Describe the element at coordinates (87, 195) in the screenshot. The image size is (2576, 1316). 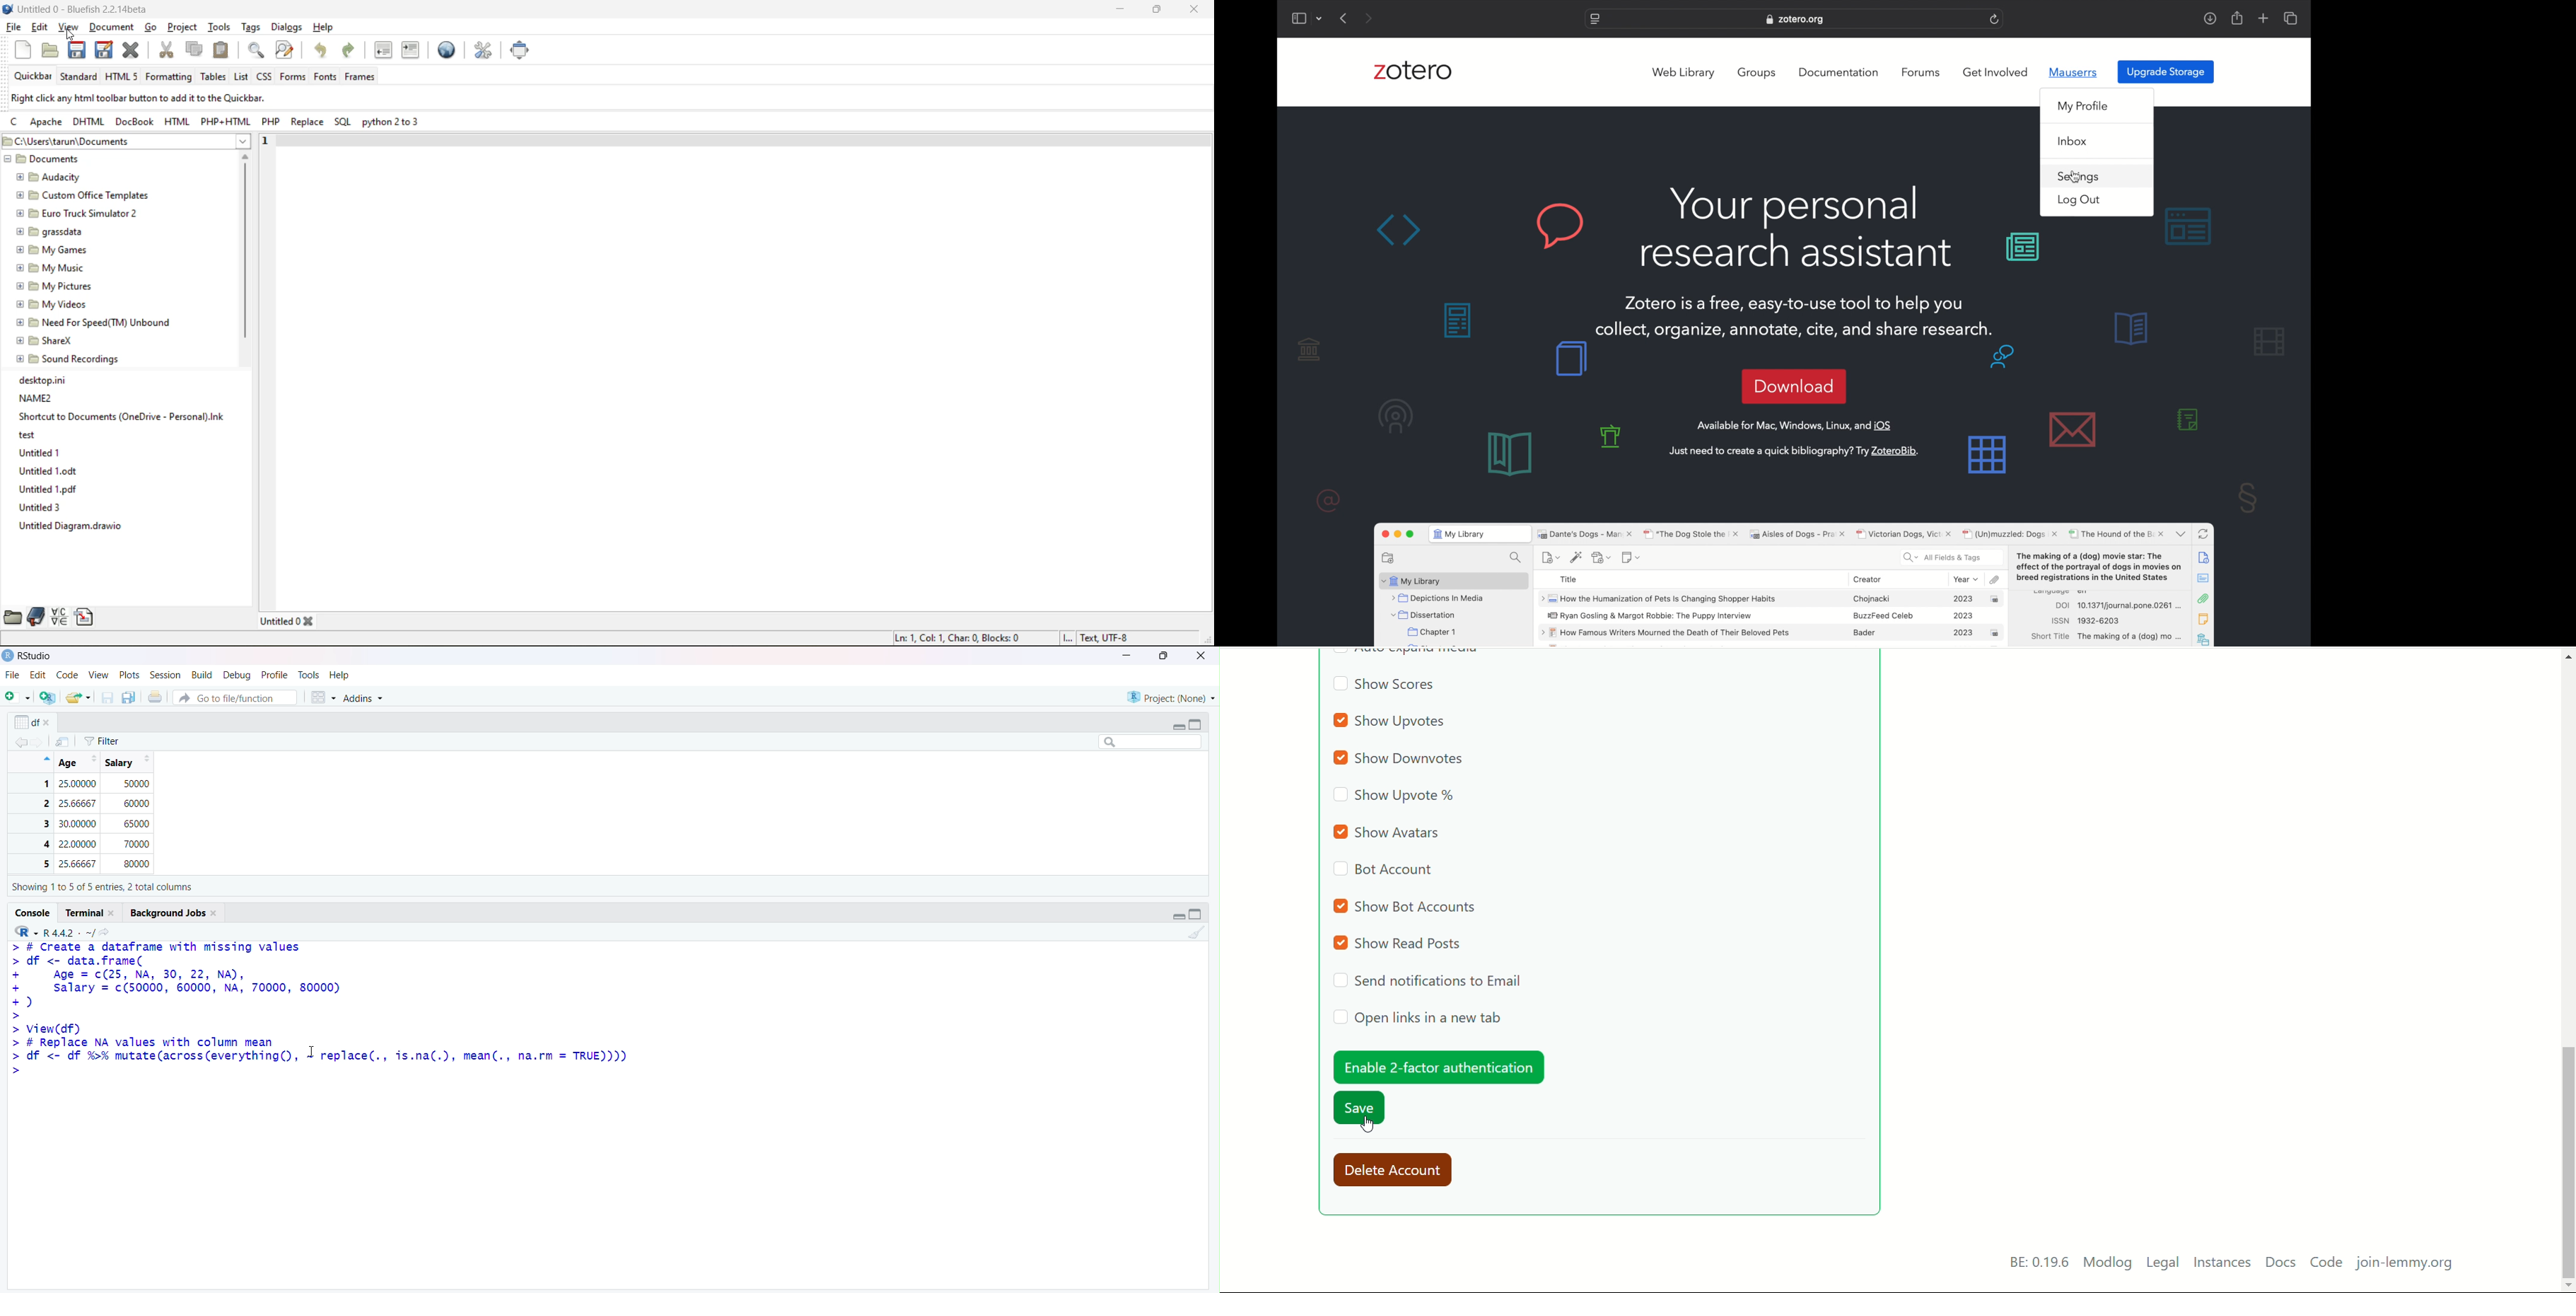
I see `Custom Office Templates` at that location.